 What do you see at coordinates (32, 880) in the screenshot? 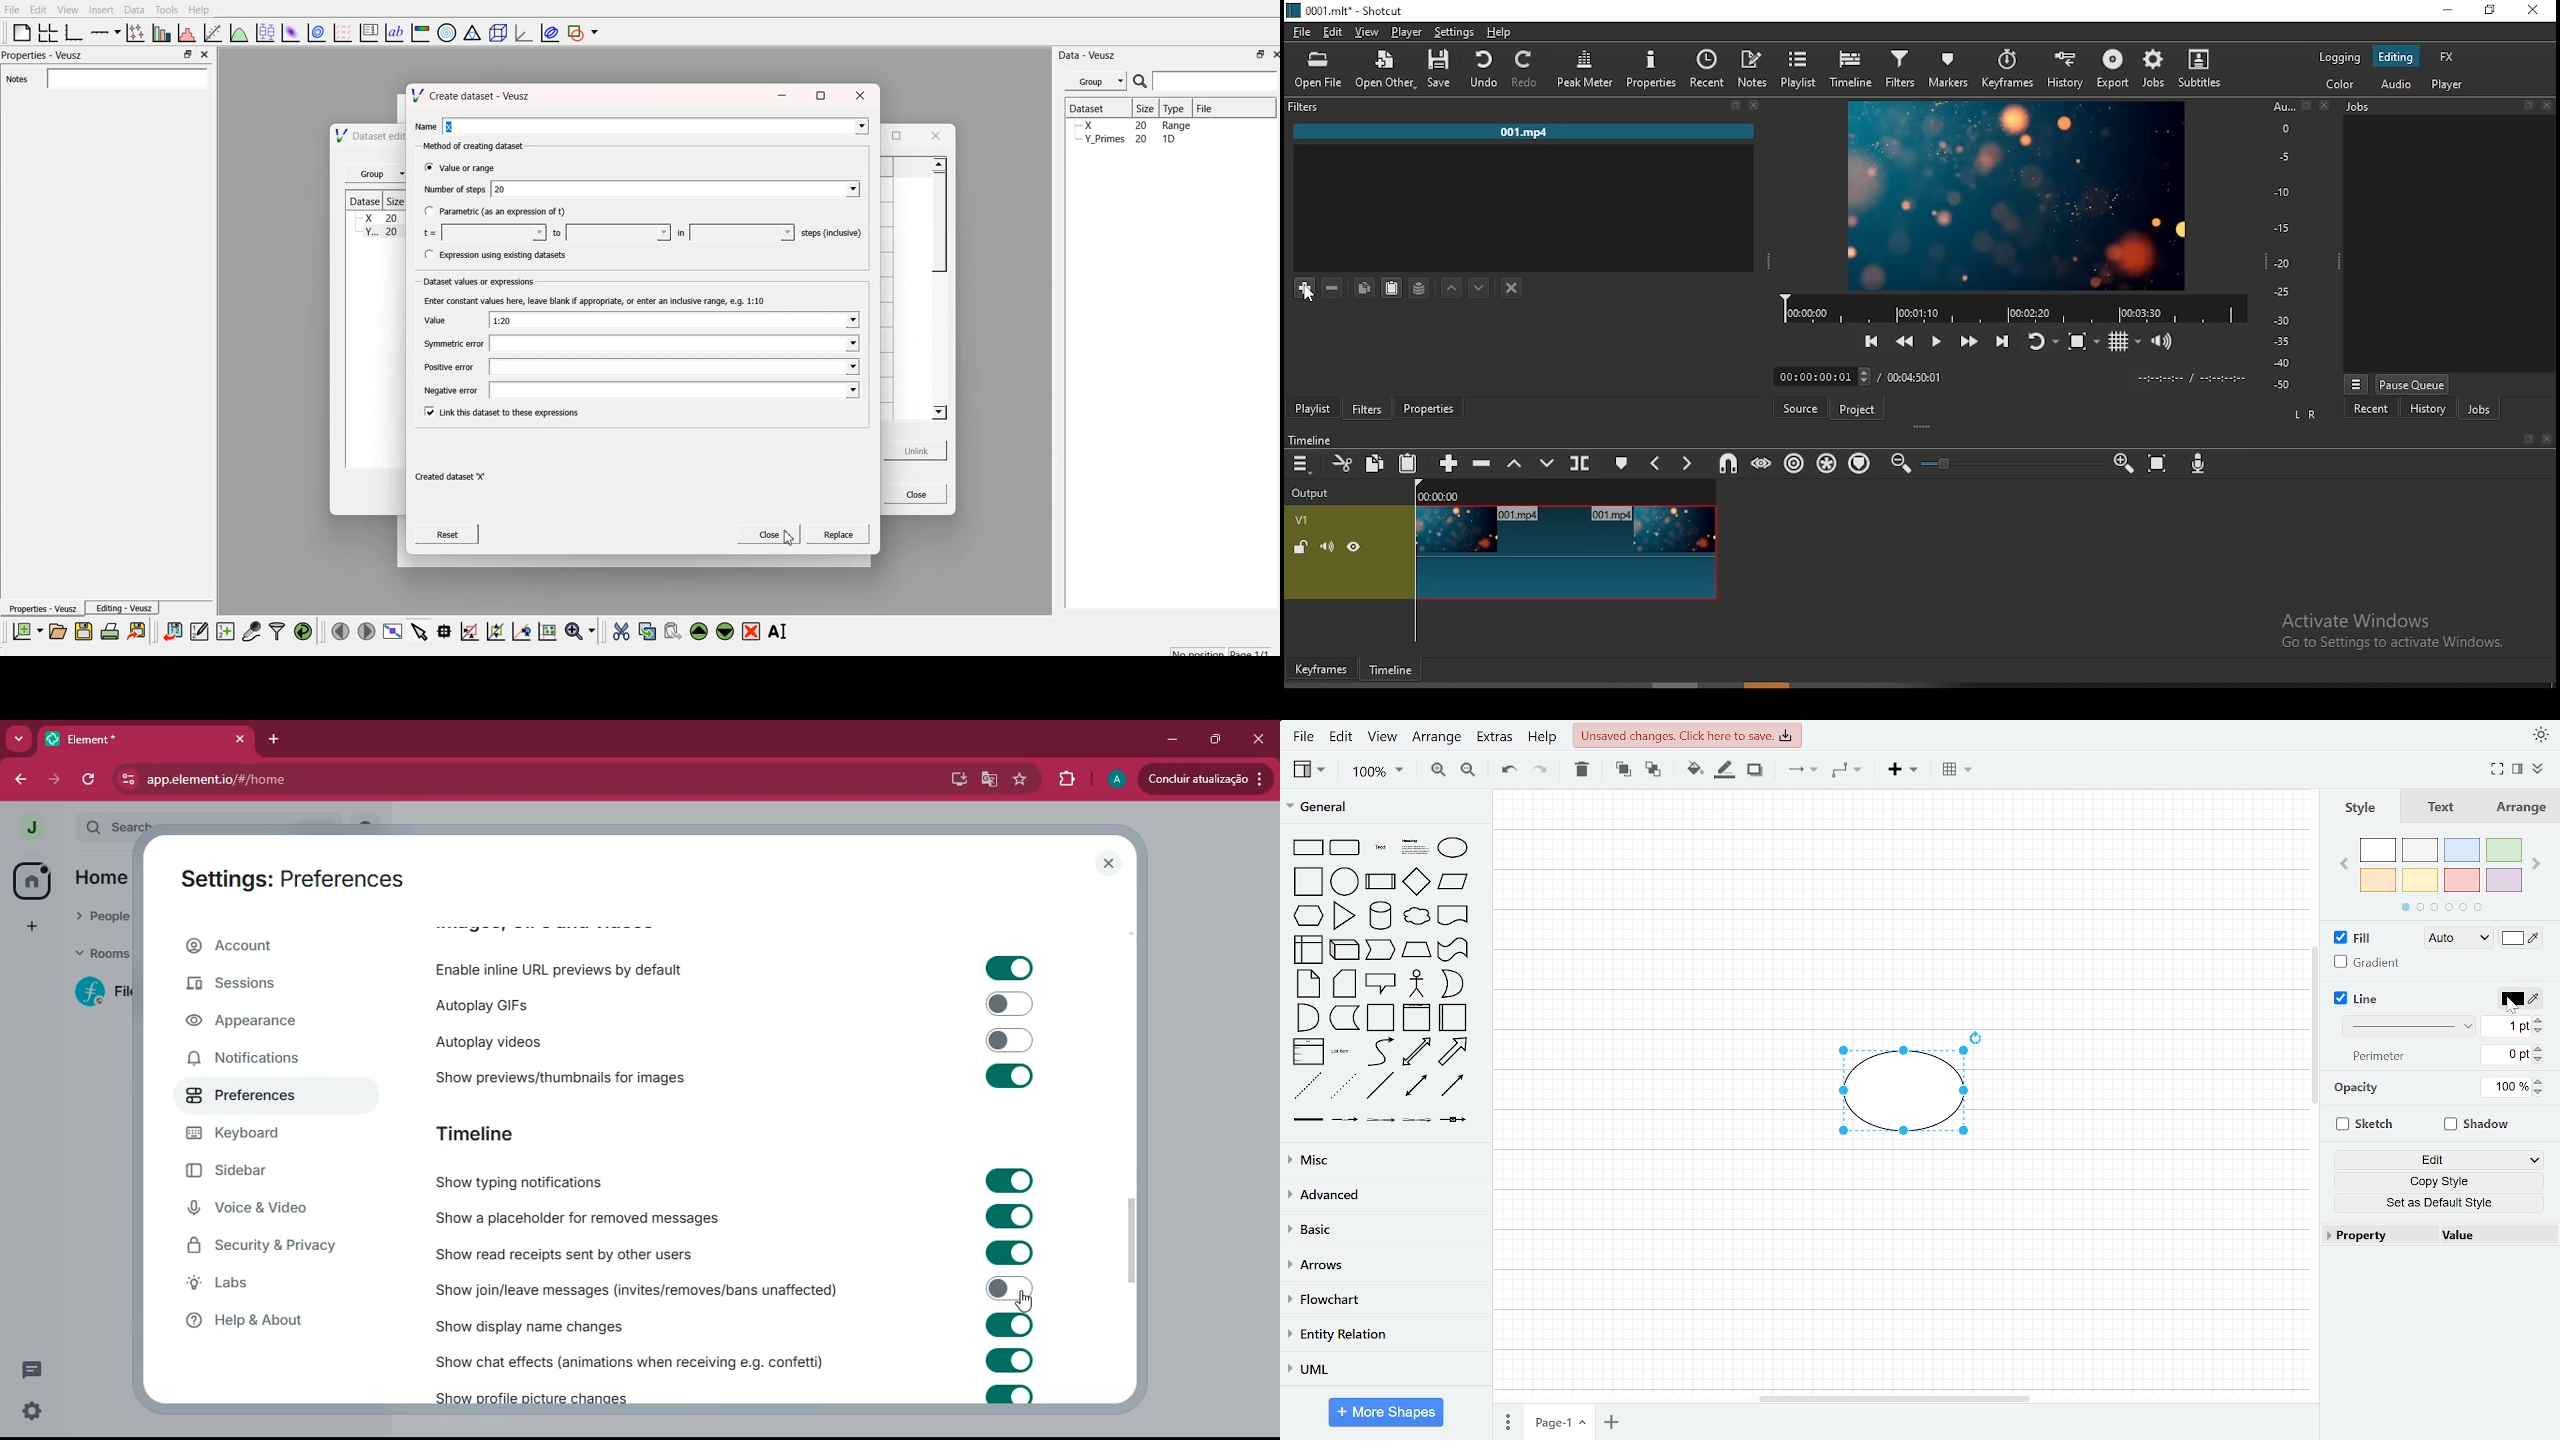
I see `home` at bounding box center [32, 880].